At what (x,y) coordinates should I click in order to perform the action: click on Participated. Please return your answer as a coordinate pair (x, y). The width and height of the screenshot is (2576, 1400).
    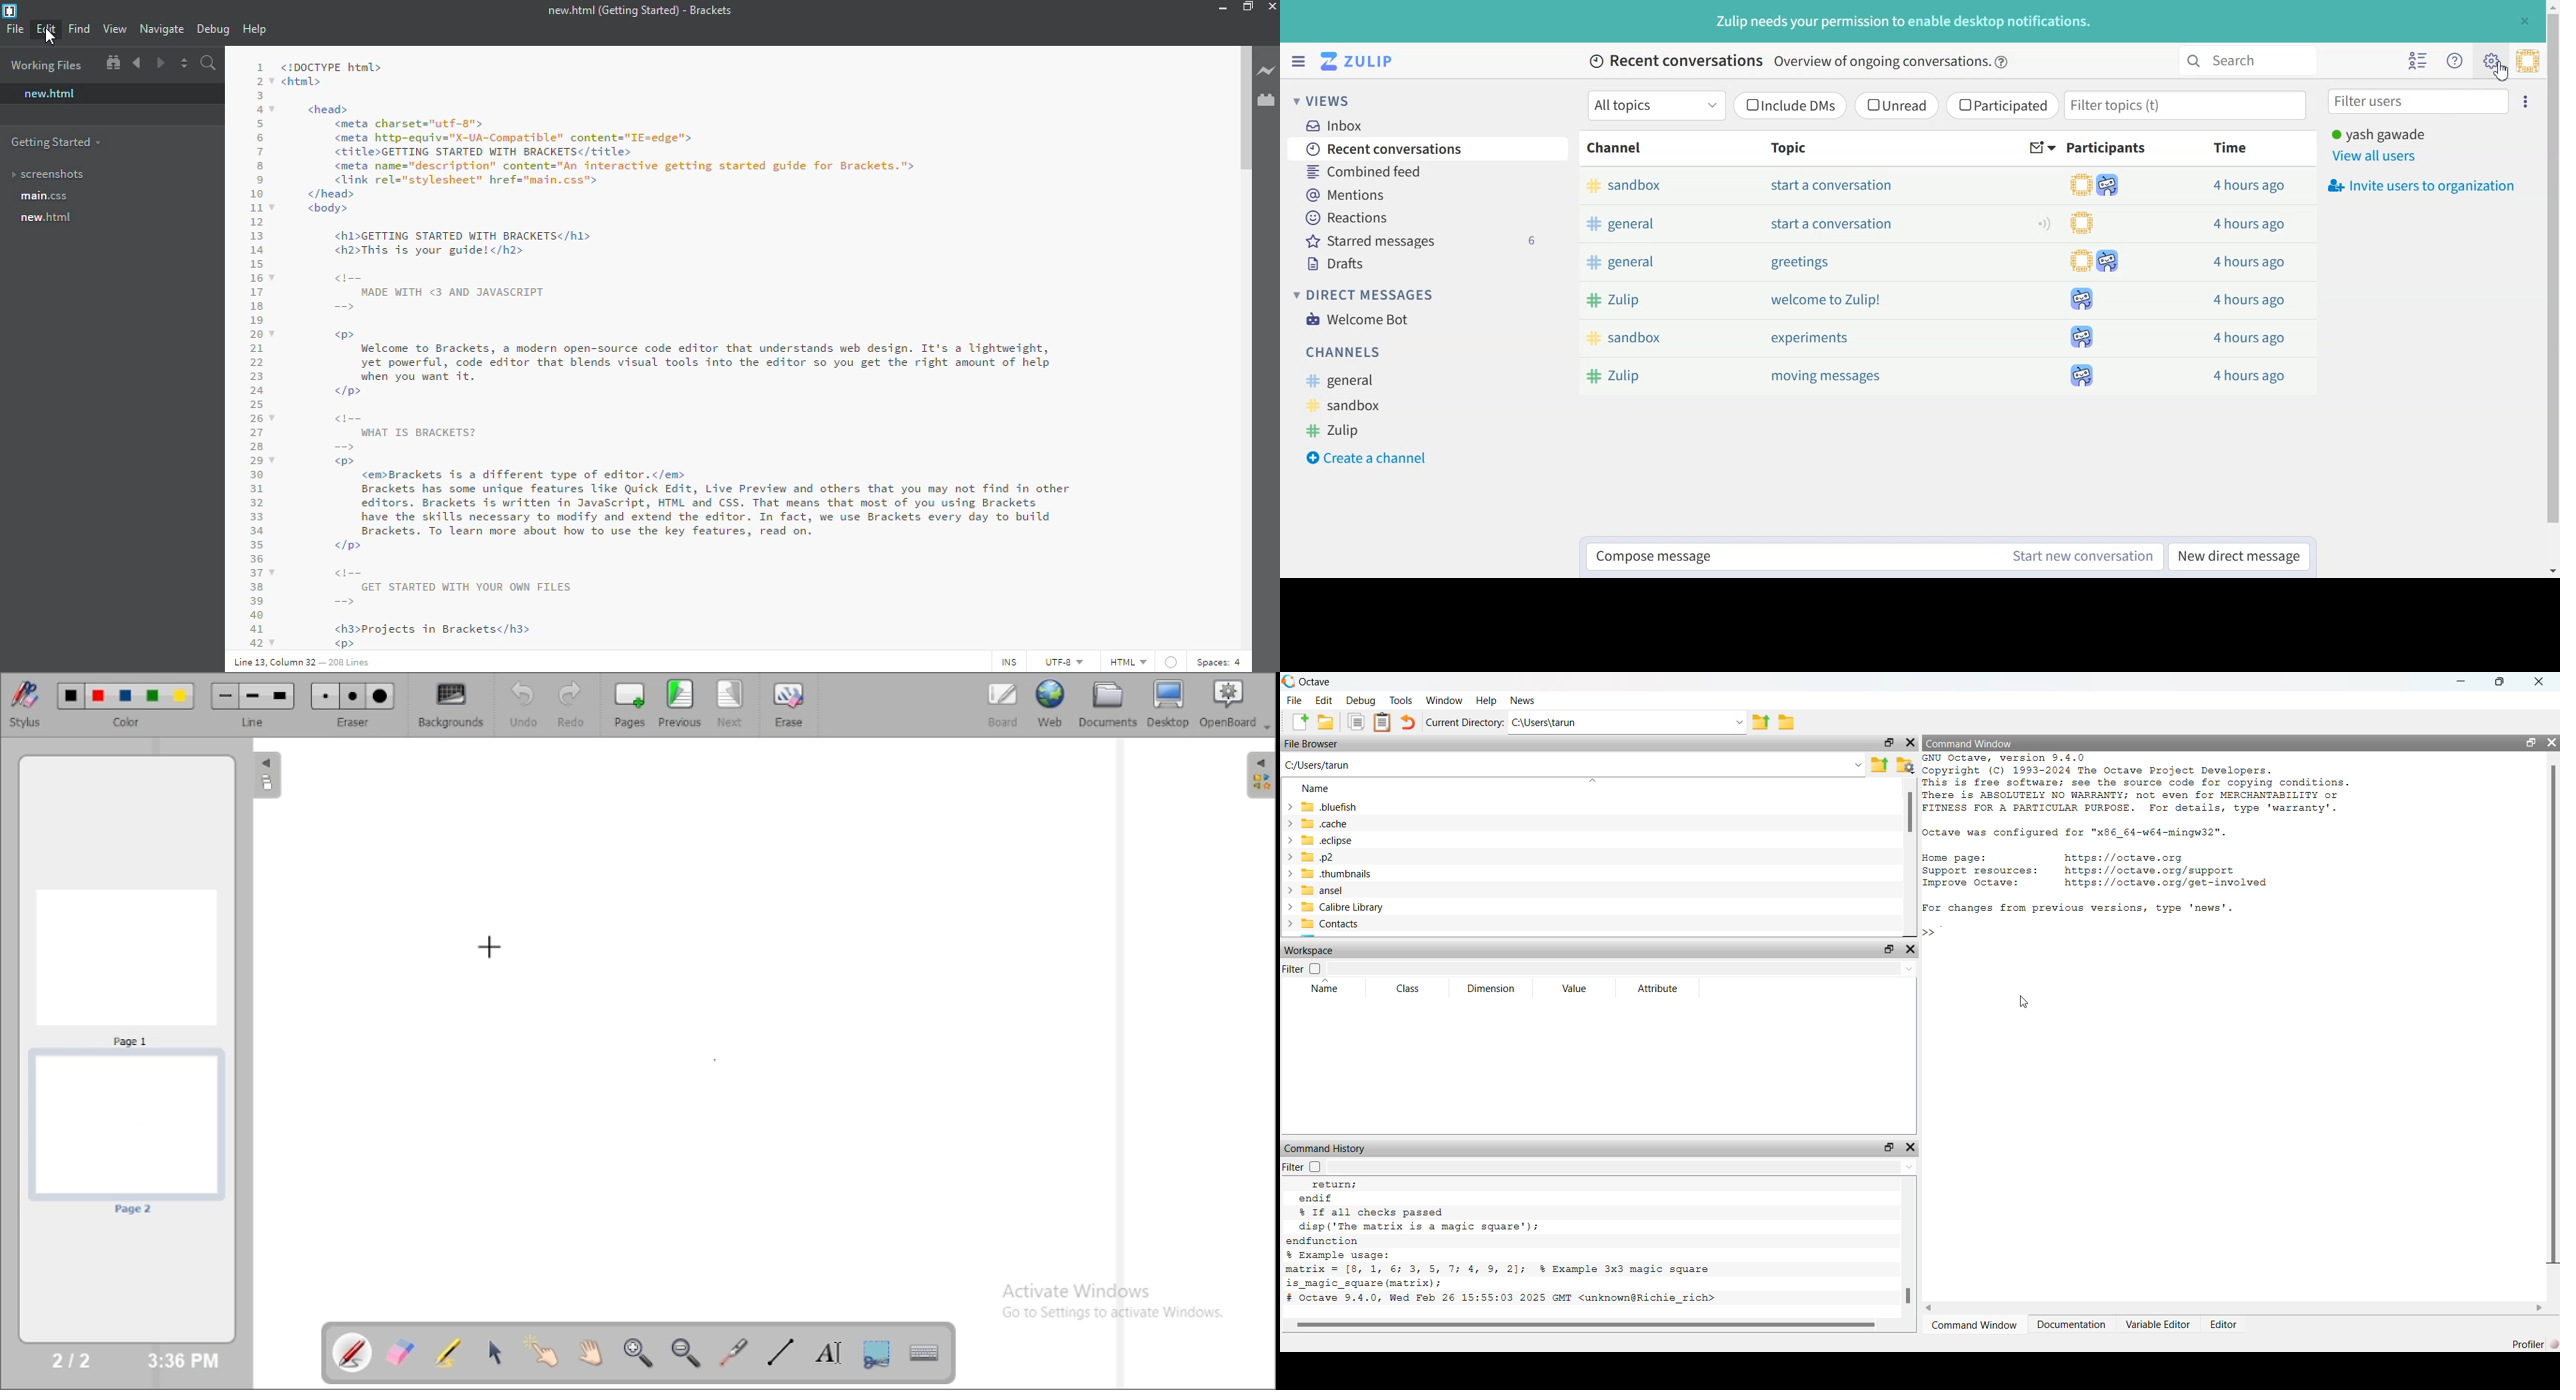
    Looking at the image, I should click on (2002, 106).